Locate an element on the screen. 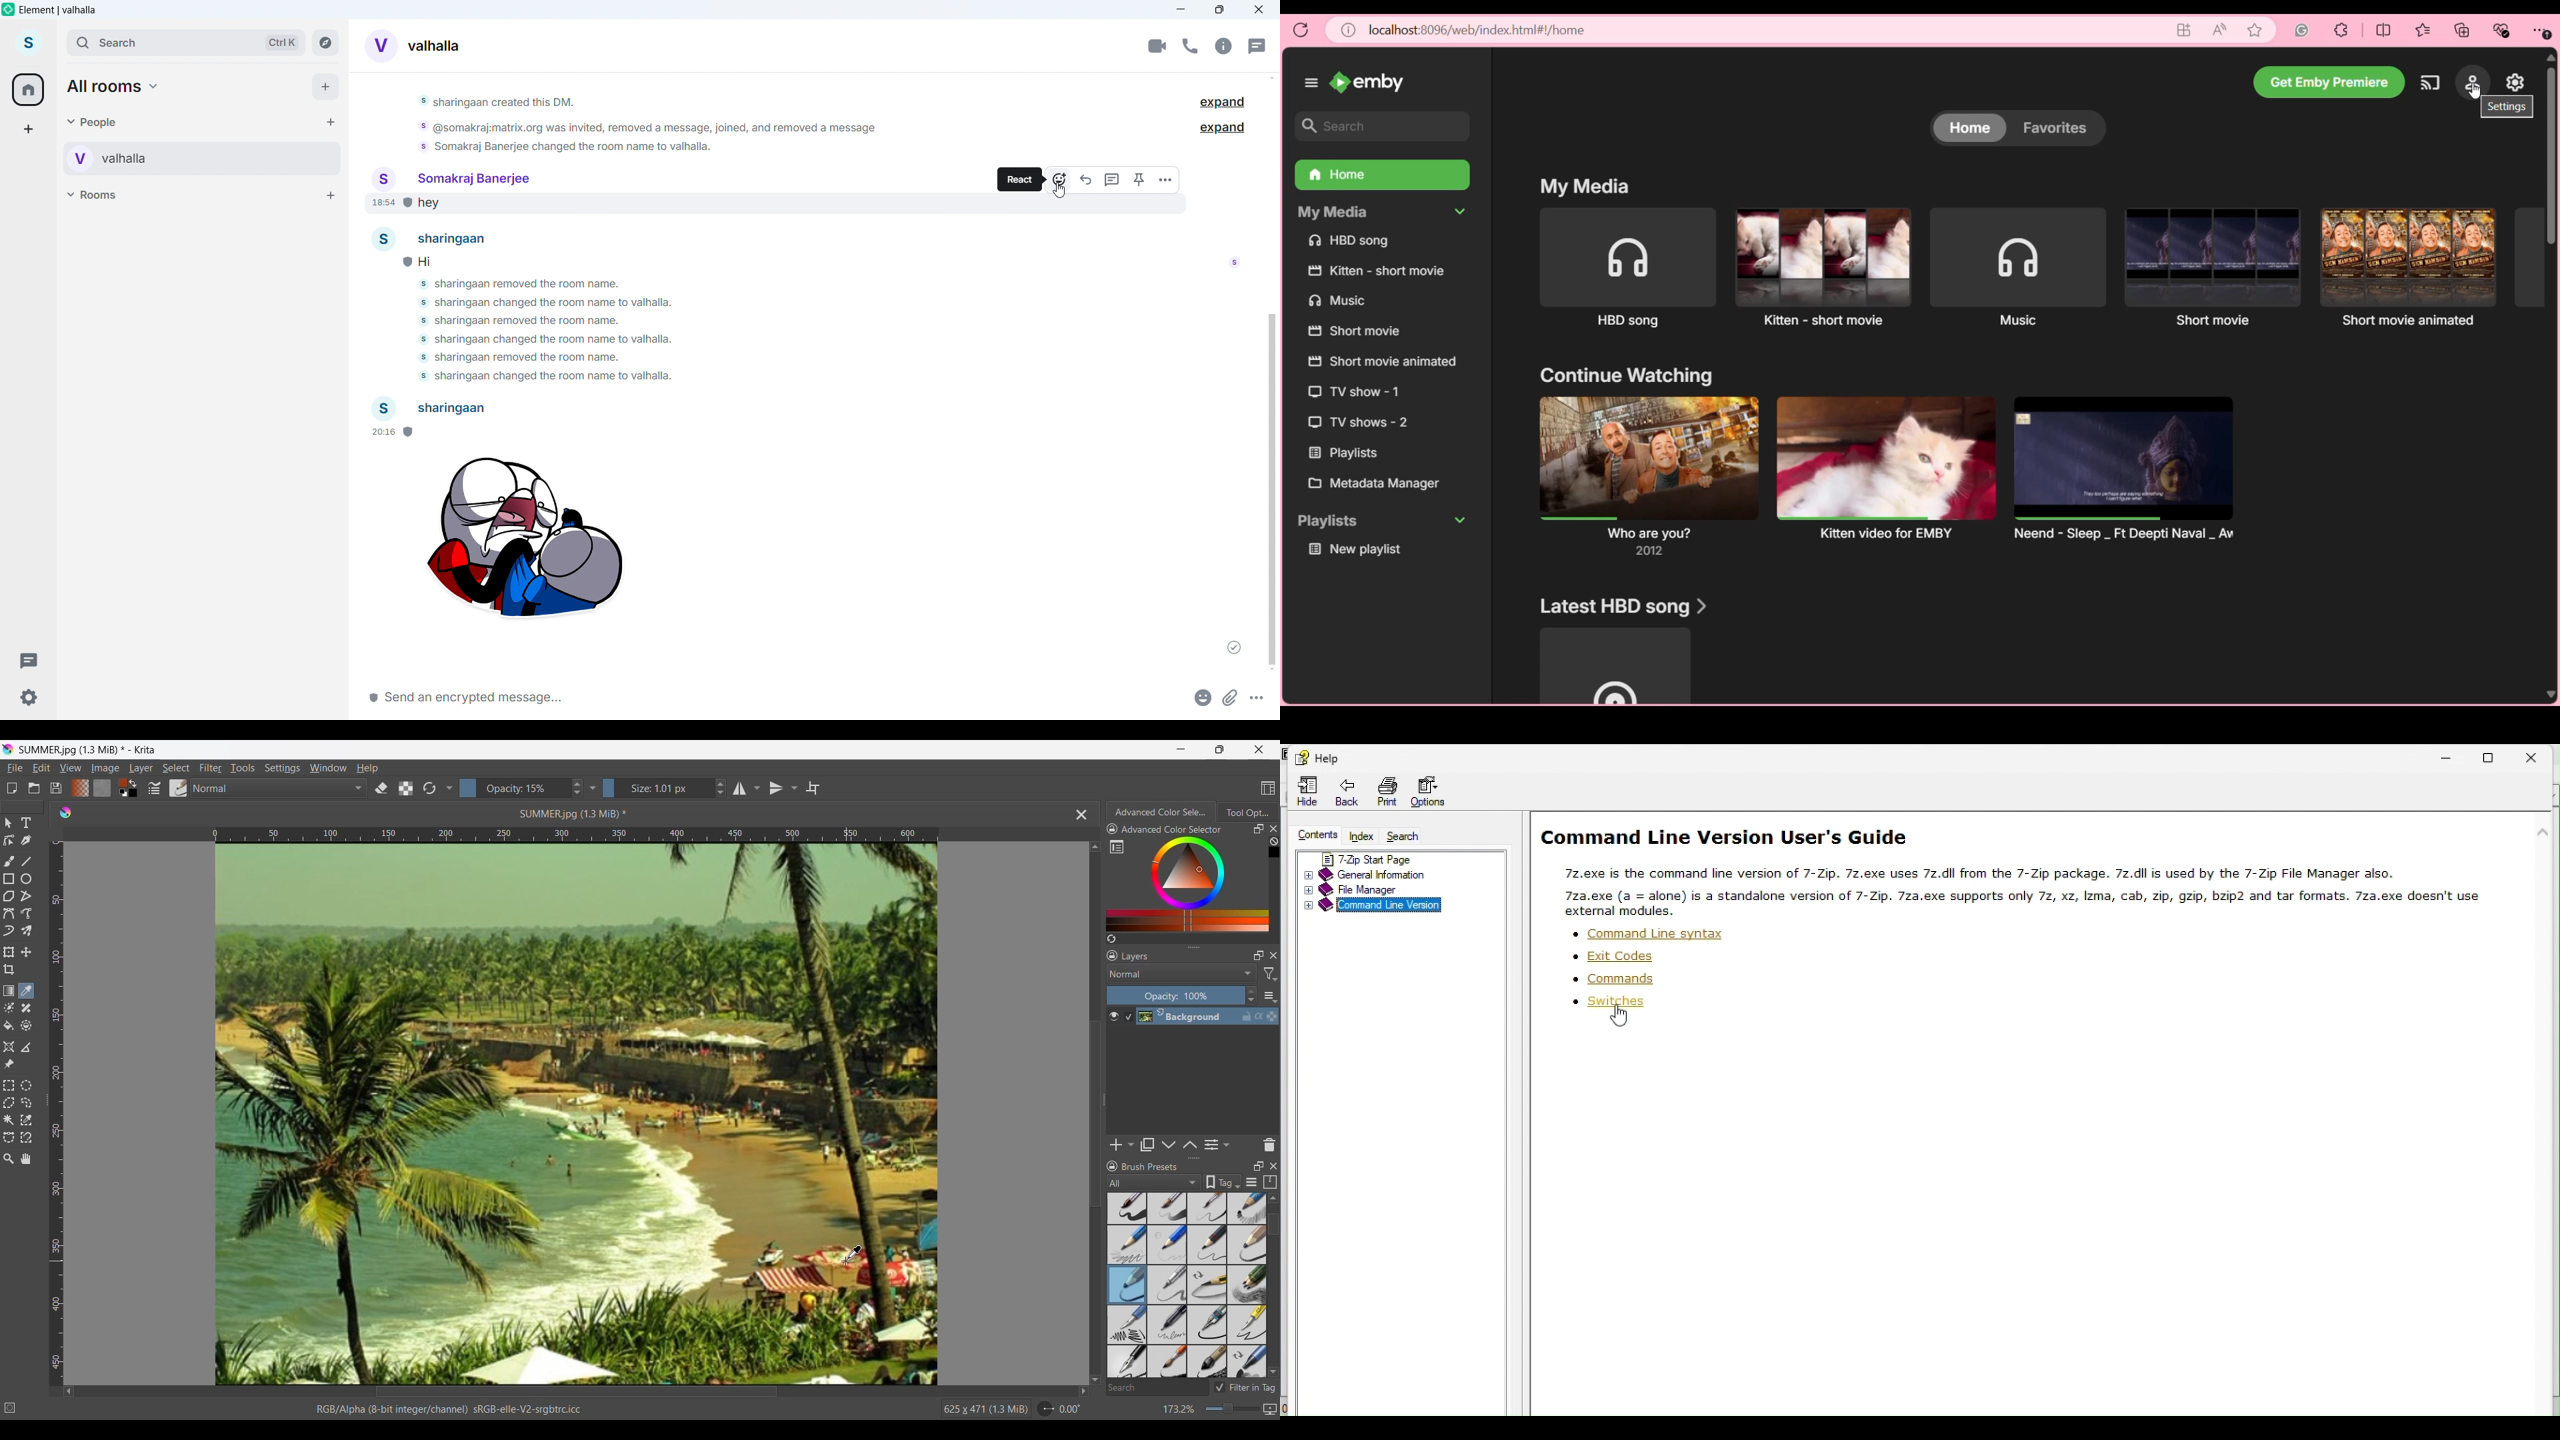  Open an existing document is located at coordinates (34, 789).